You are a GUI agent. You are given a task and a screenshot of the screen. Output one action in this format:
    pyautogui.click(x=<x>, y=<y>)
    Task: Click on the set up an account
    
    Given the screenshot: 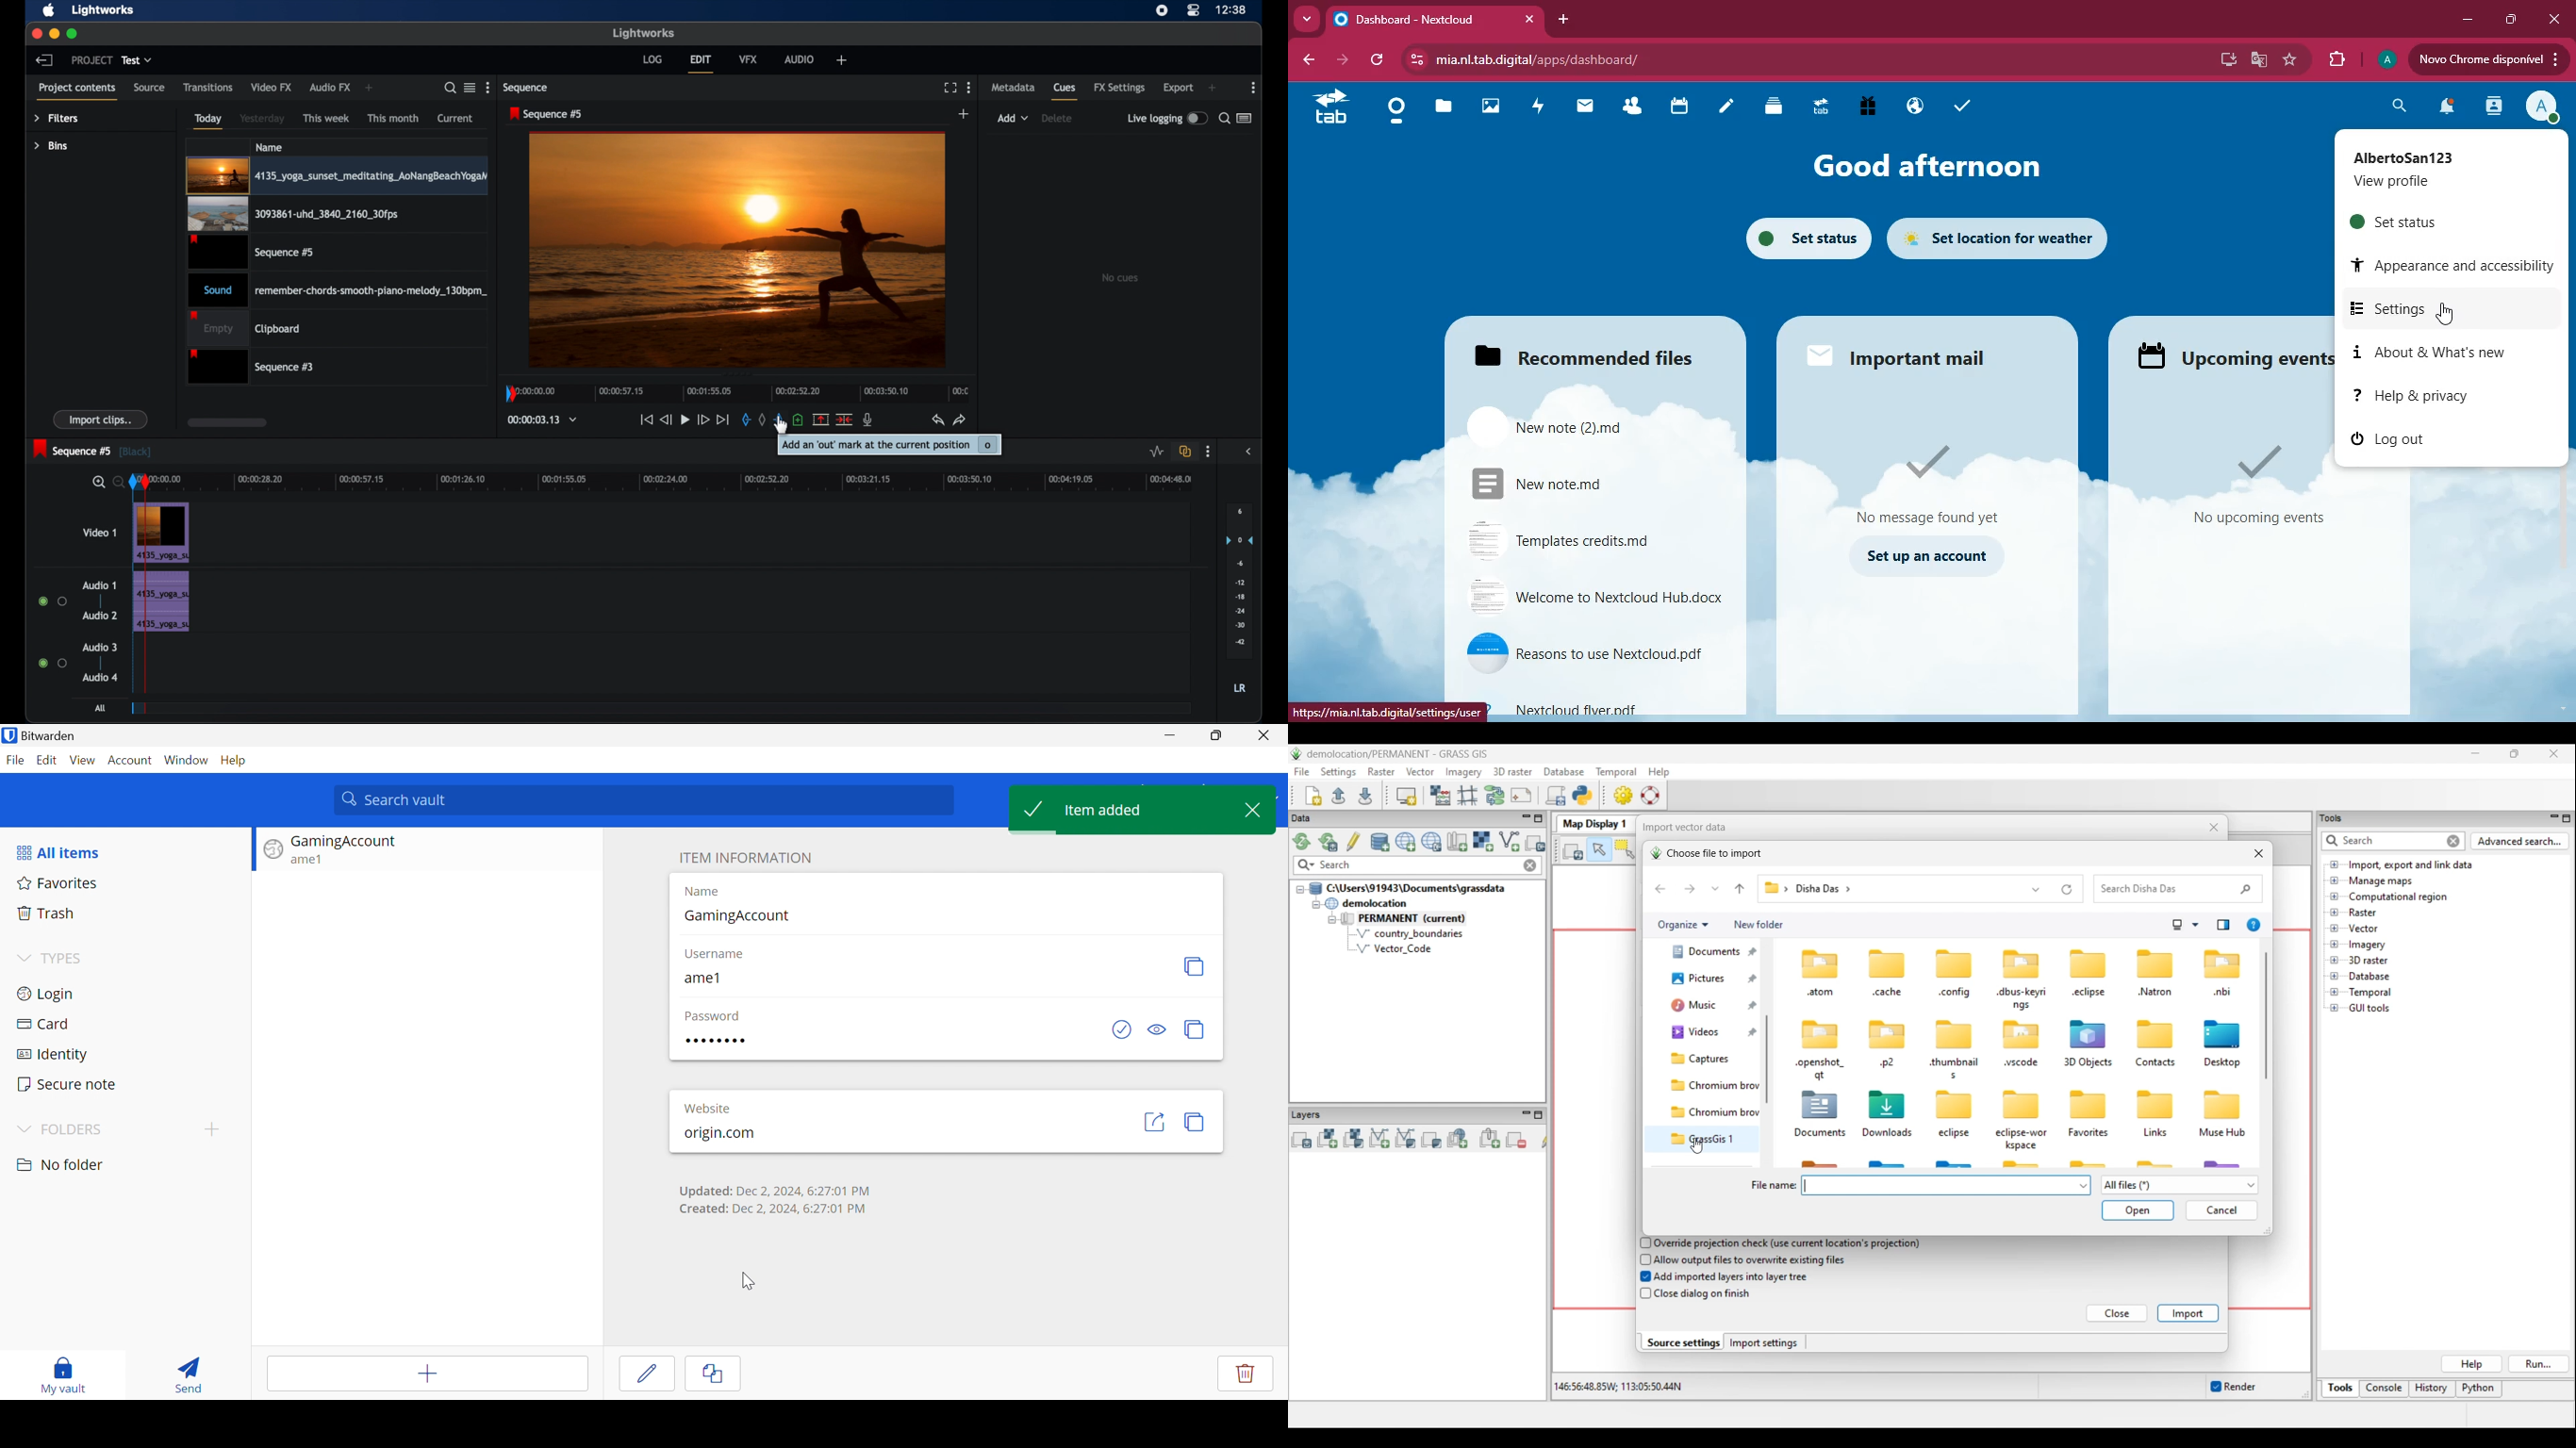 What is the action you would take?
    pyautogui.click(x=1926, y=555)
    